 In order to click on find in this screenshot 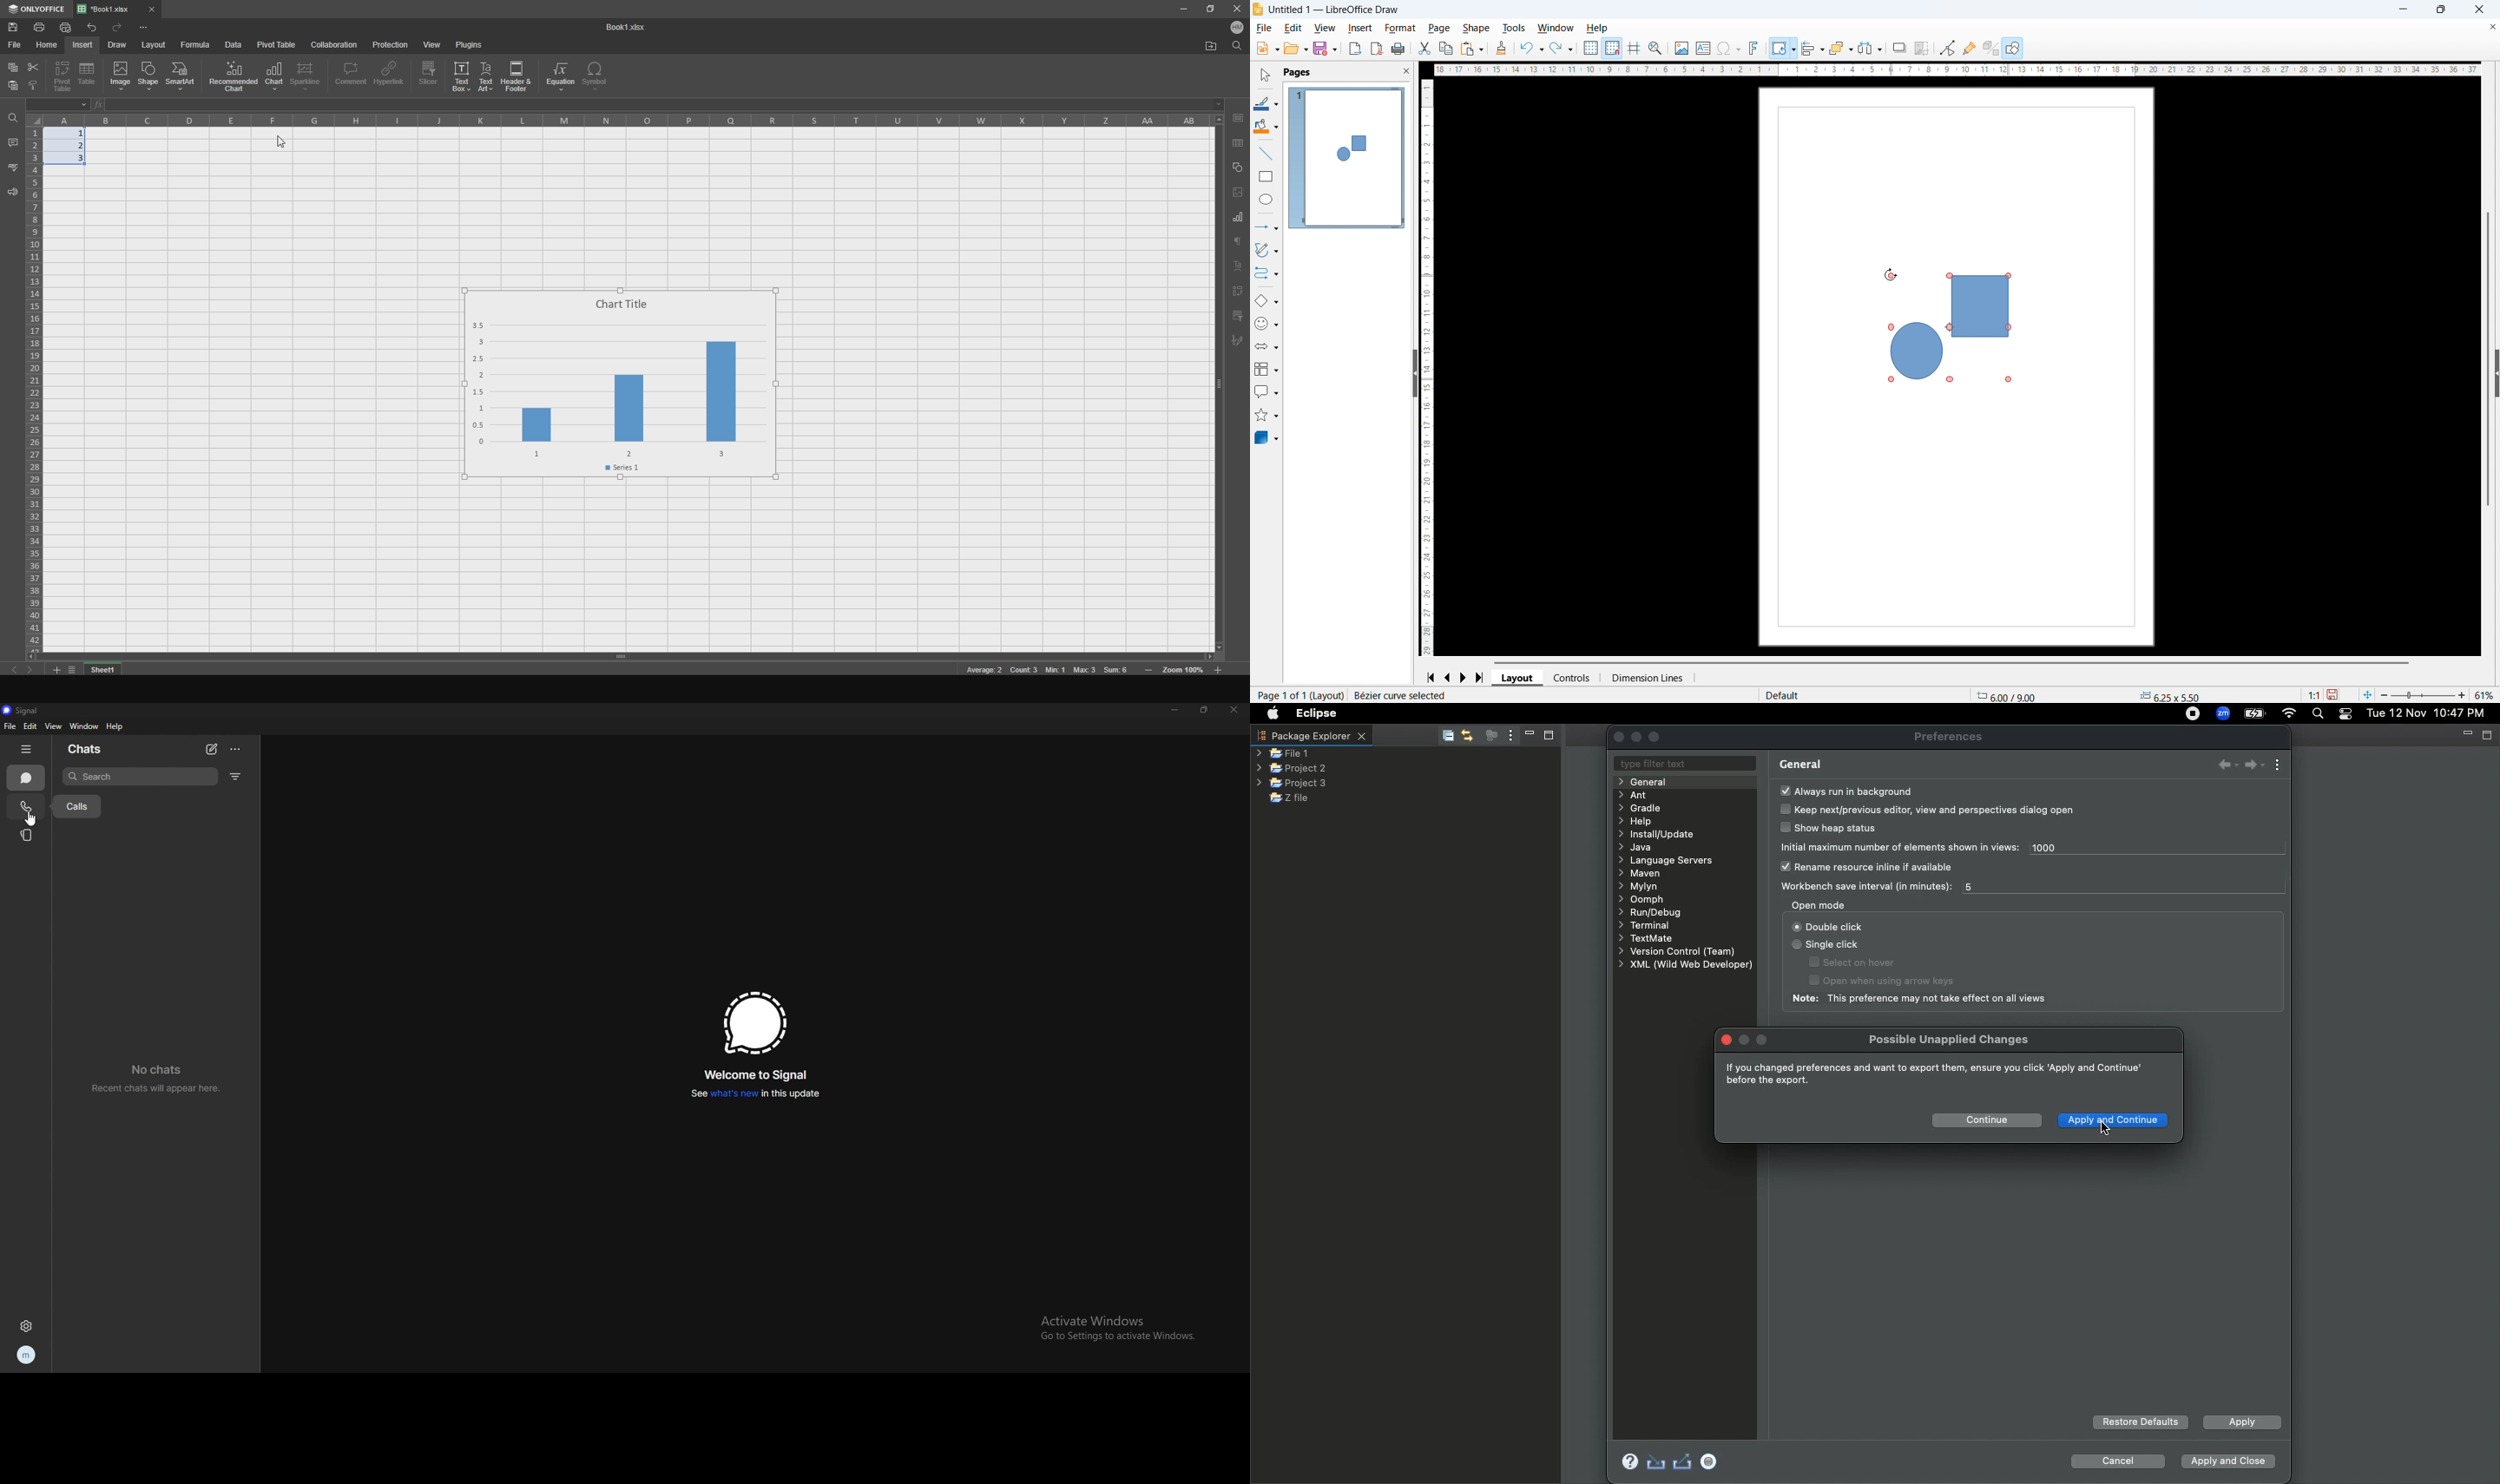, I will do `click(12, 118)`.